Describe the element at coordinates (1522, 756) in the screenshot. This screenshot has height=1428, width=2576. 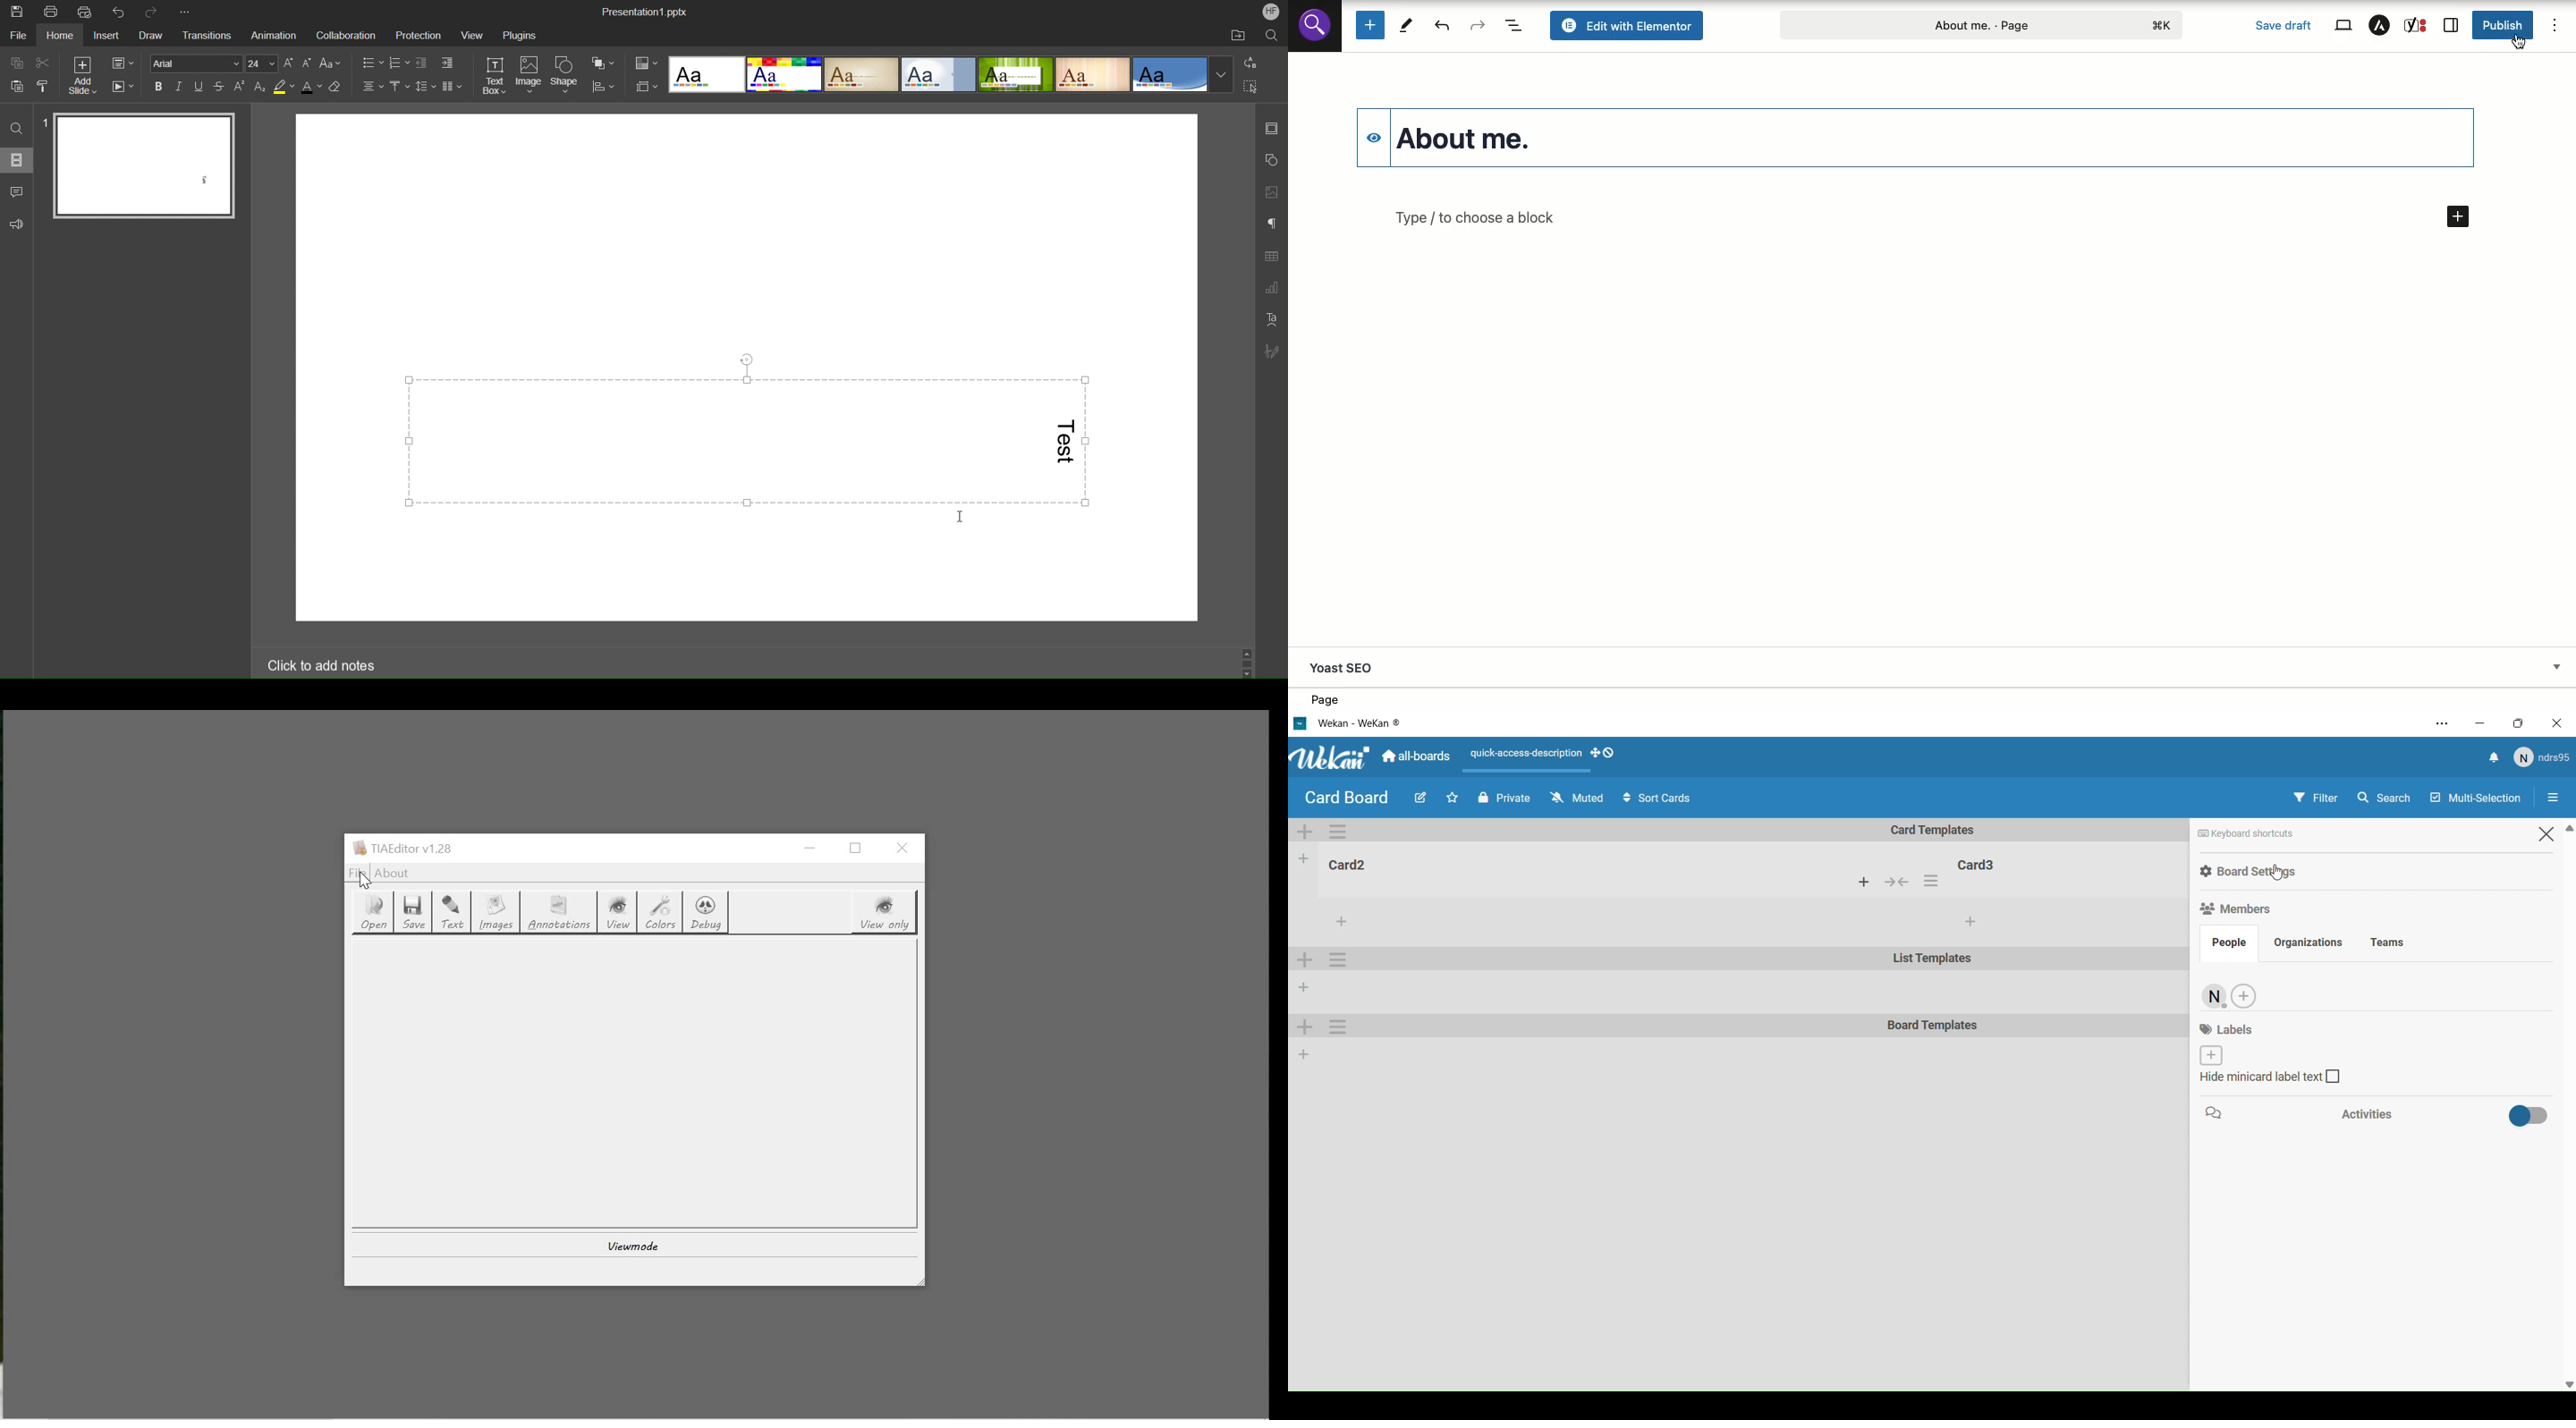
I see `quick access description` at that location.